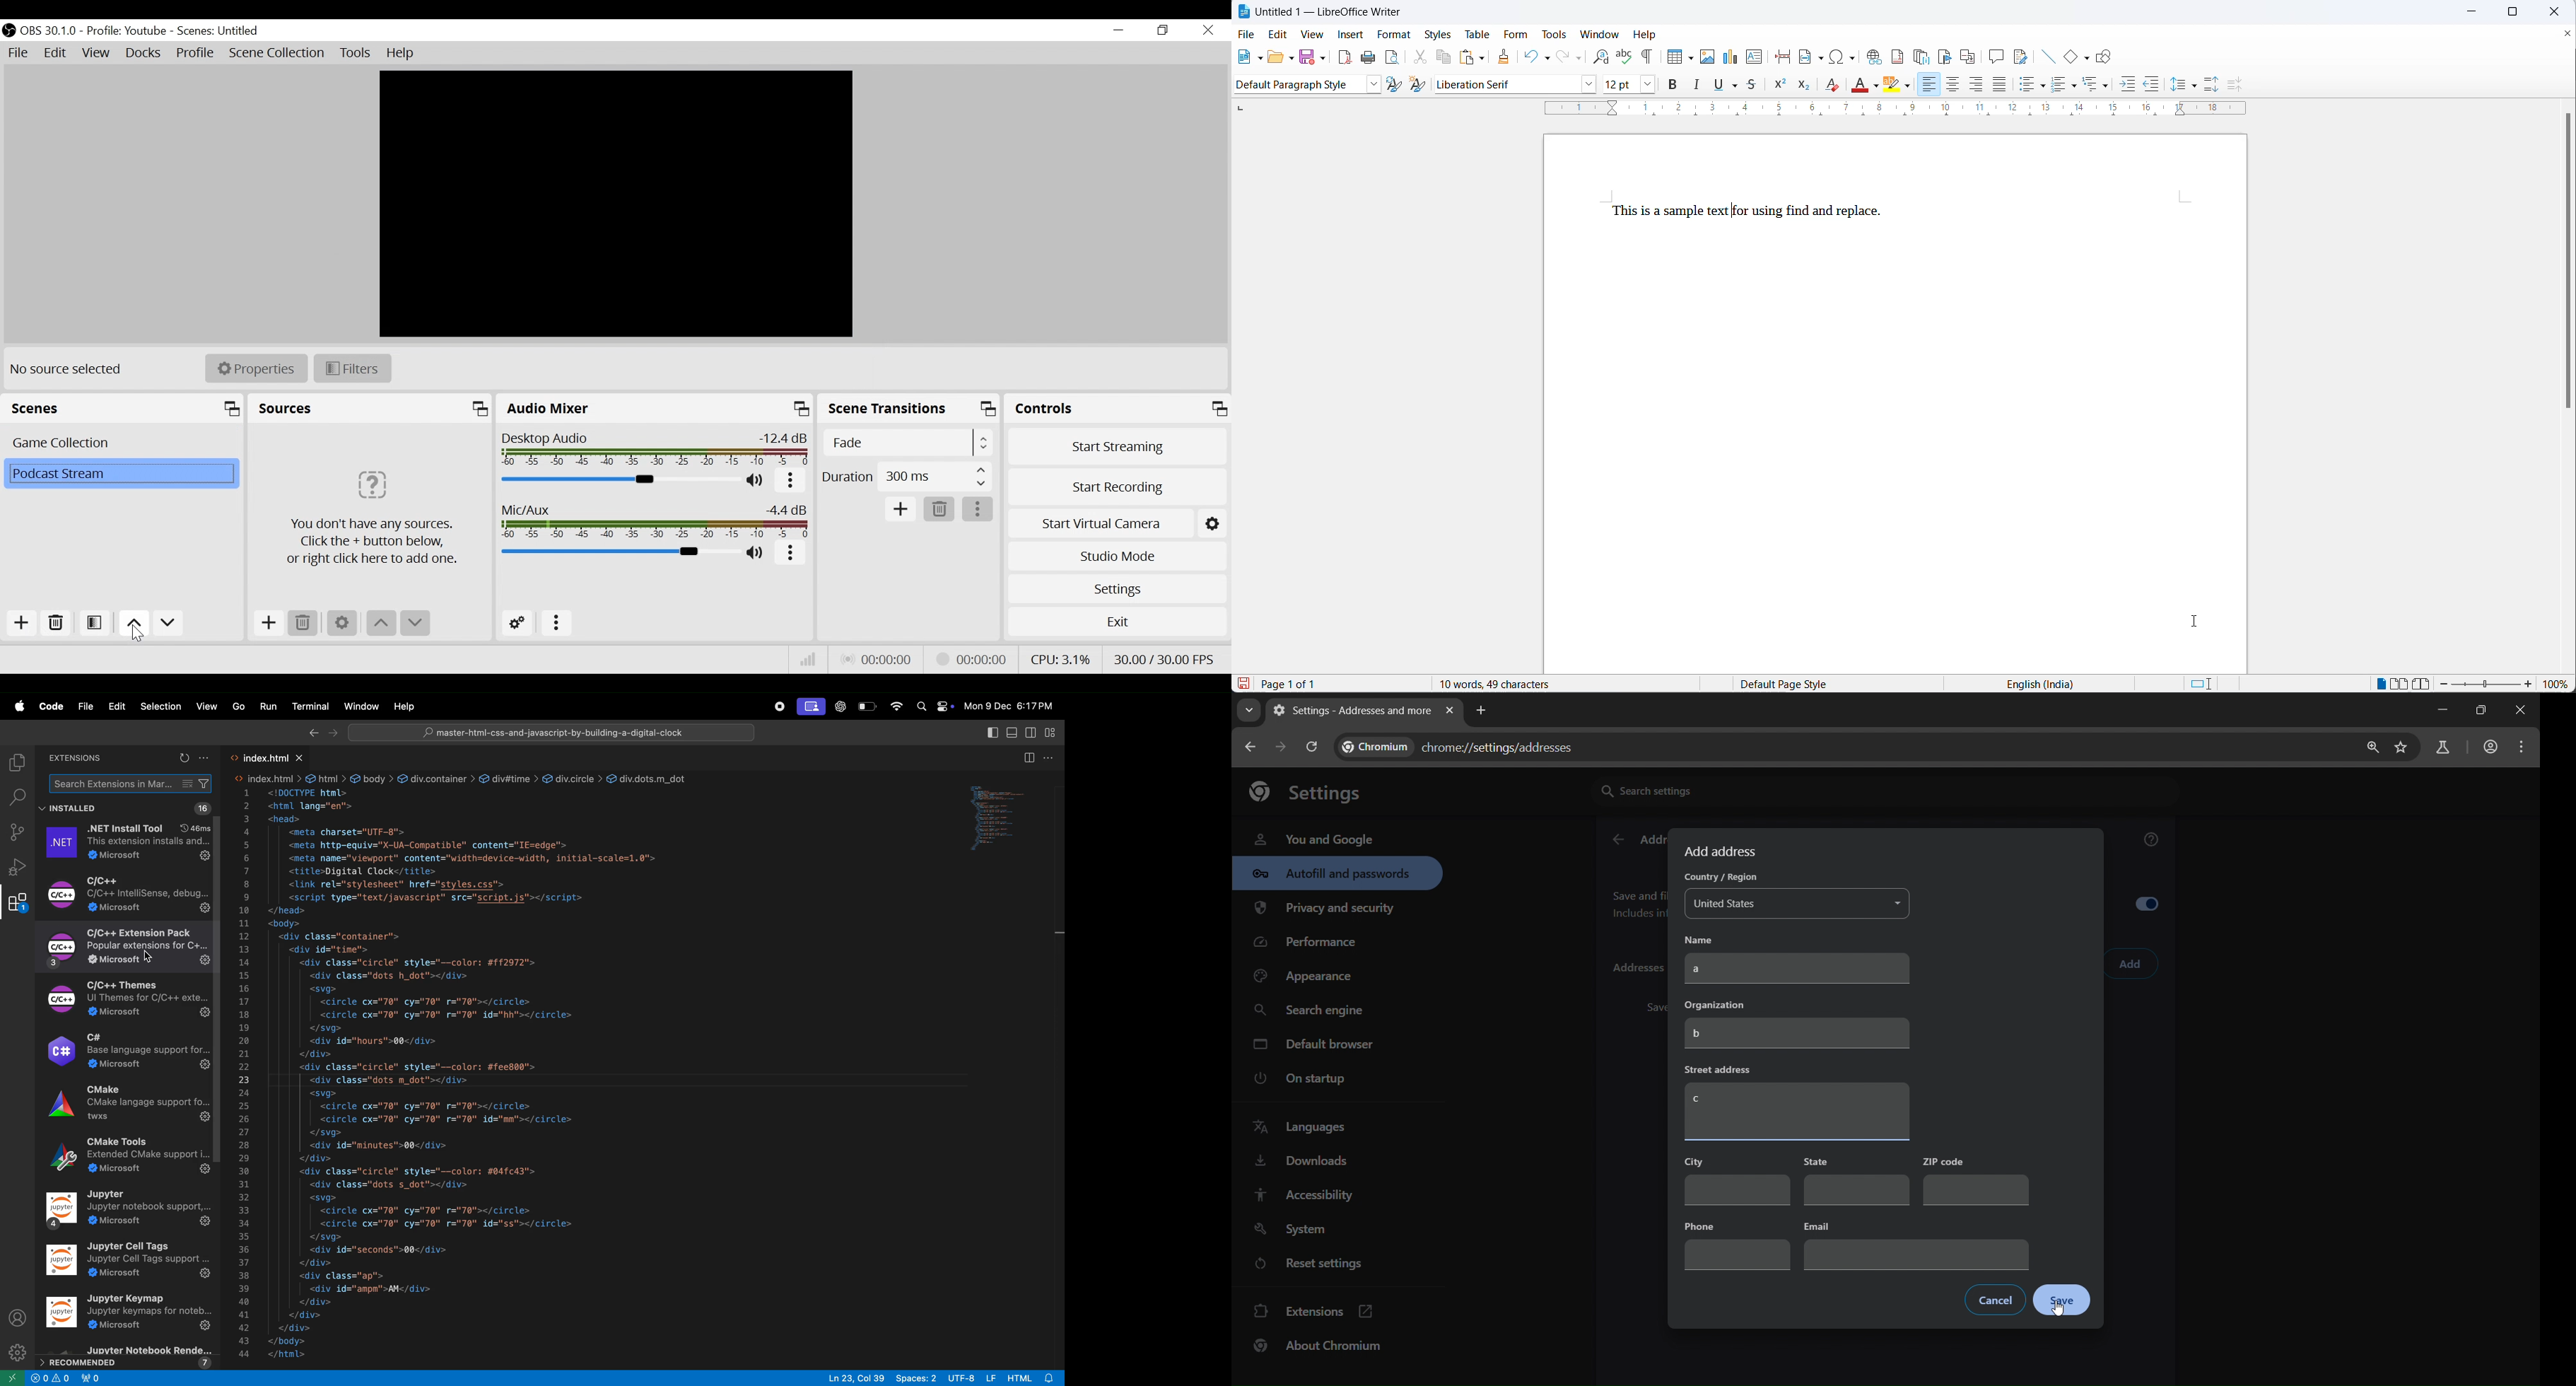 The height and width of the screenshot is (1400, 2576). Describe the element at coordinates (127, 843) in the screenshot. I see `.net extensions` at that location.